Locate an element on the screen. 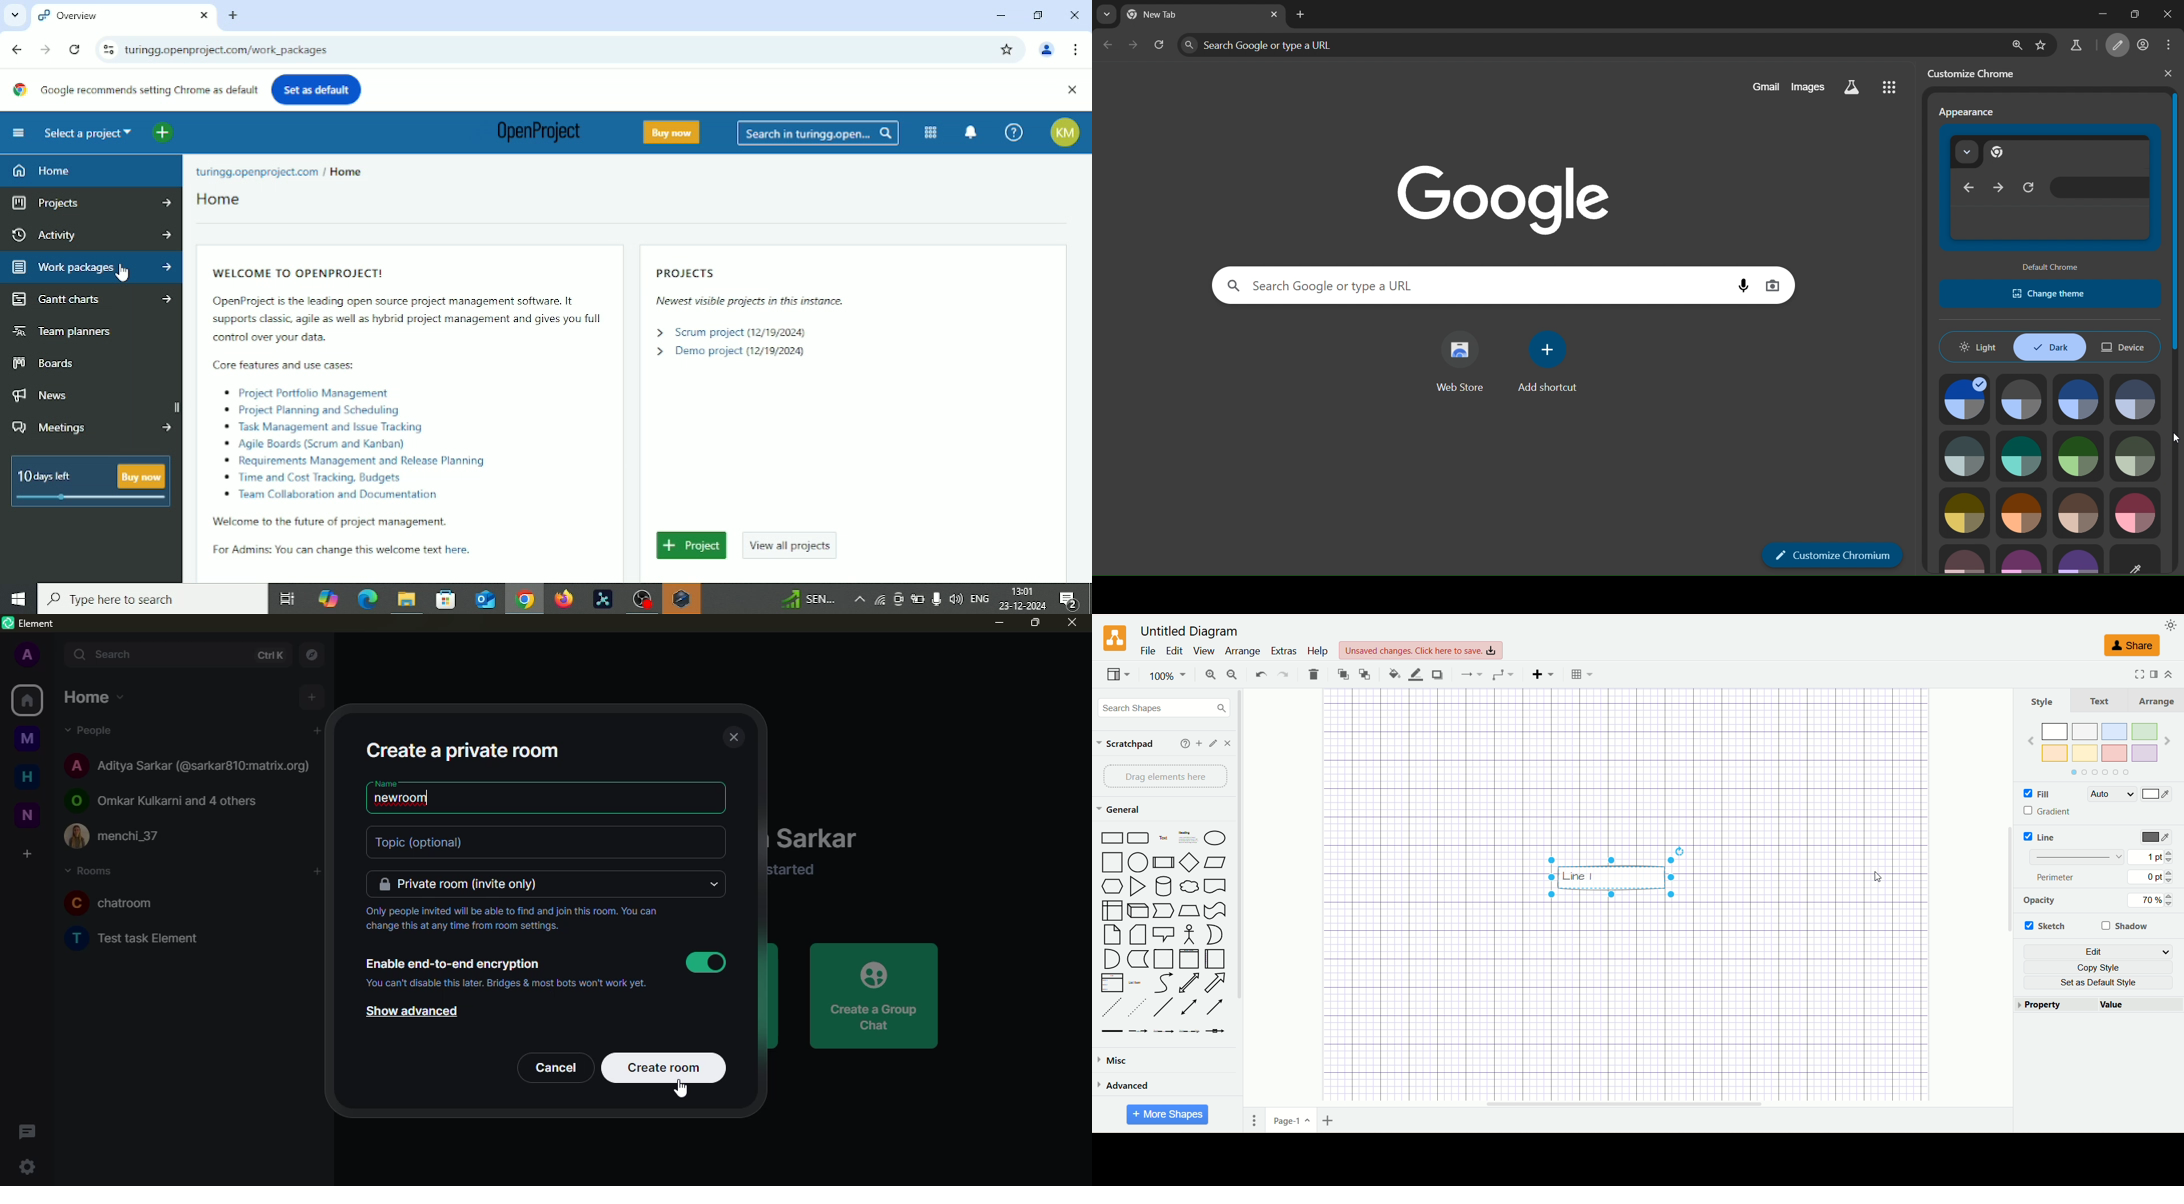 The image size is (2184, 1204). file is located at coordinates (1148, 652).